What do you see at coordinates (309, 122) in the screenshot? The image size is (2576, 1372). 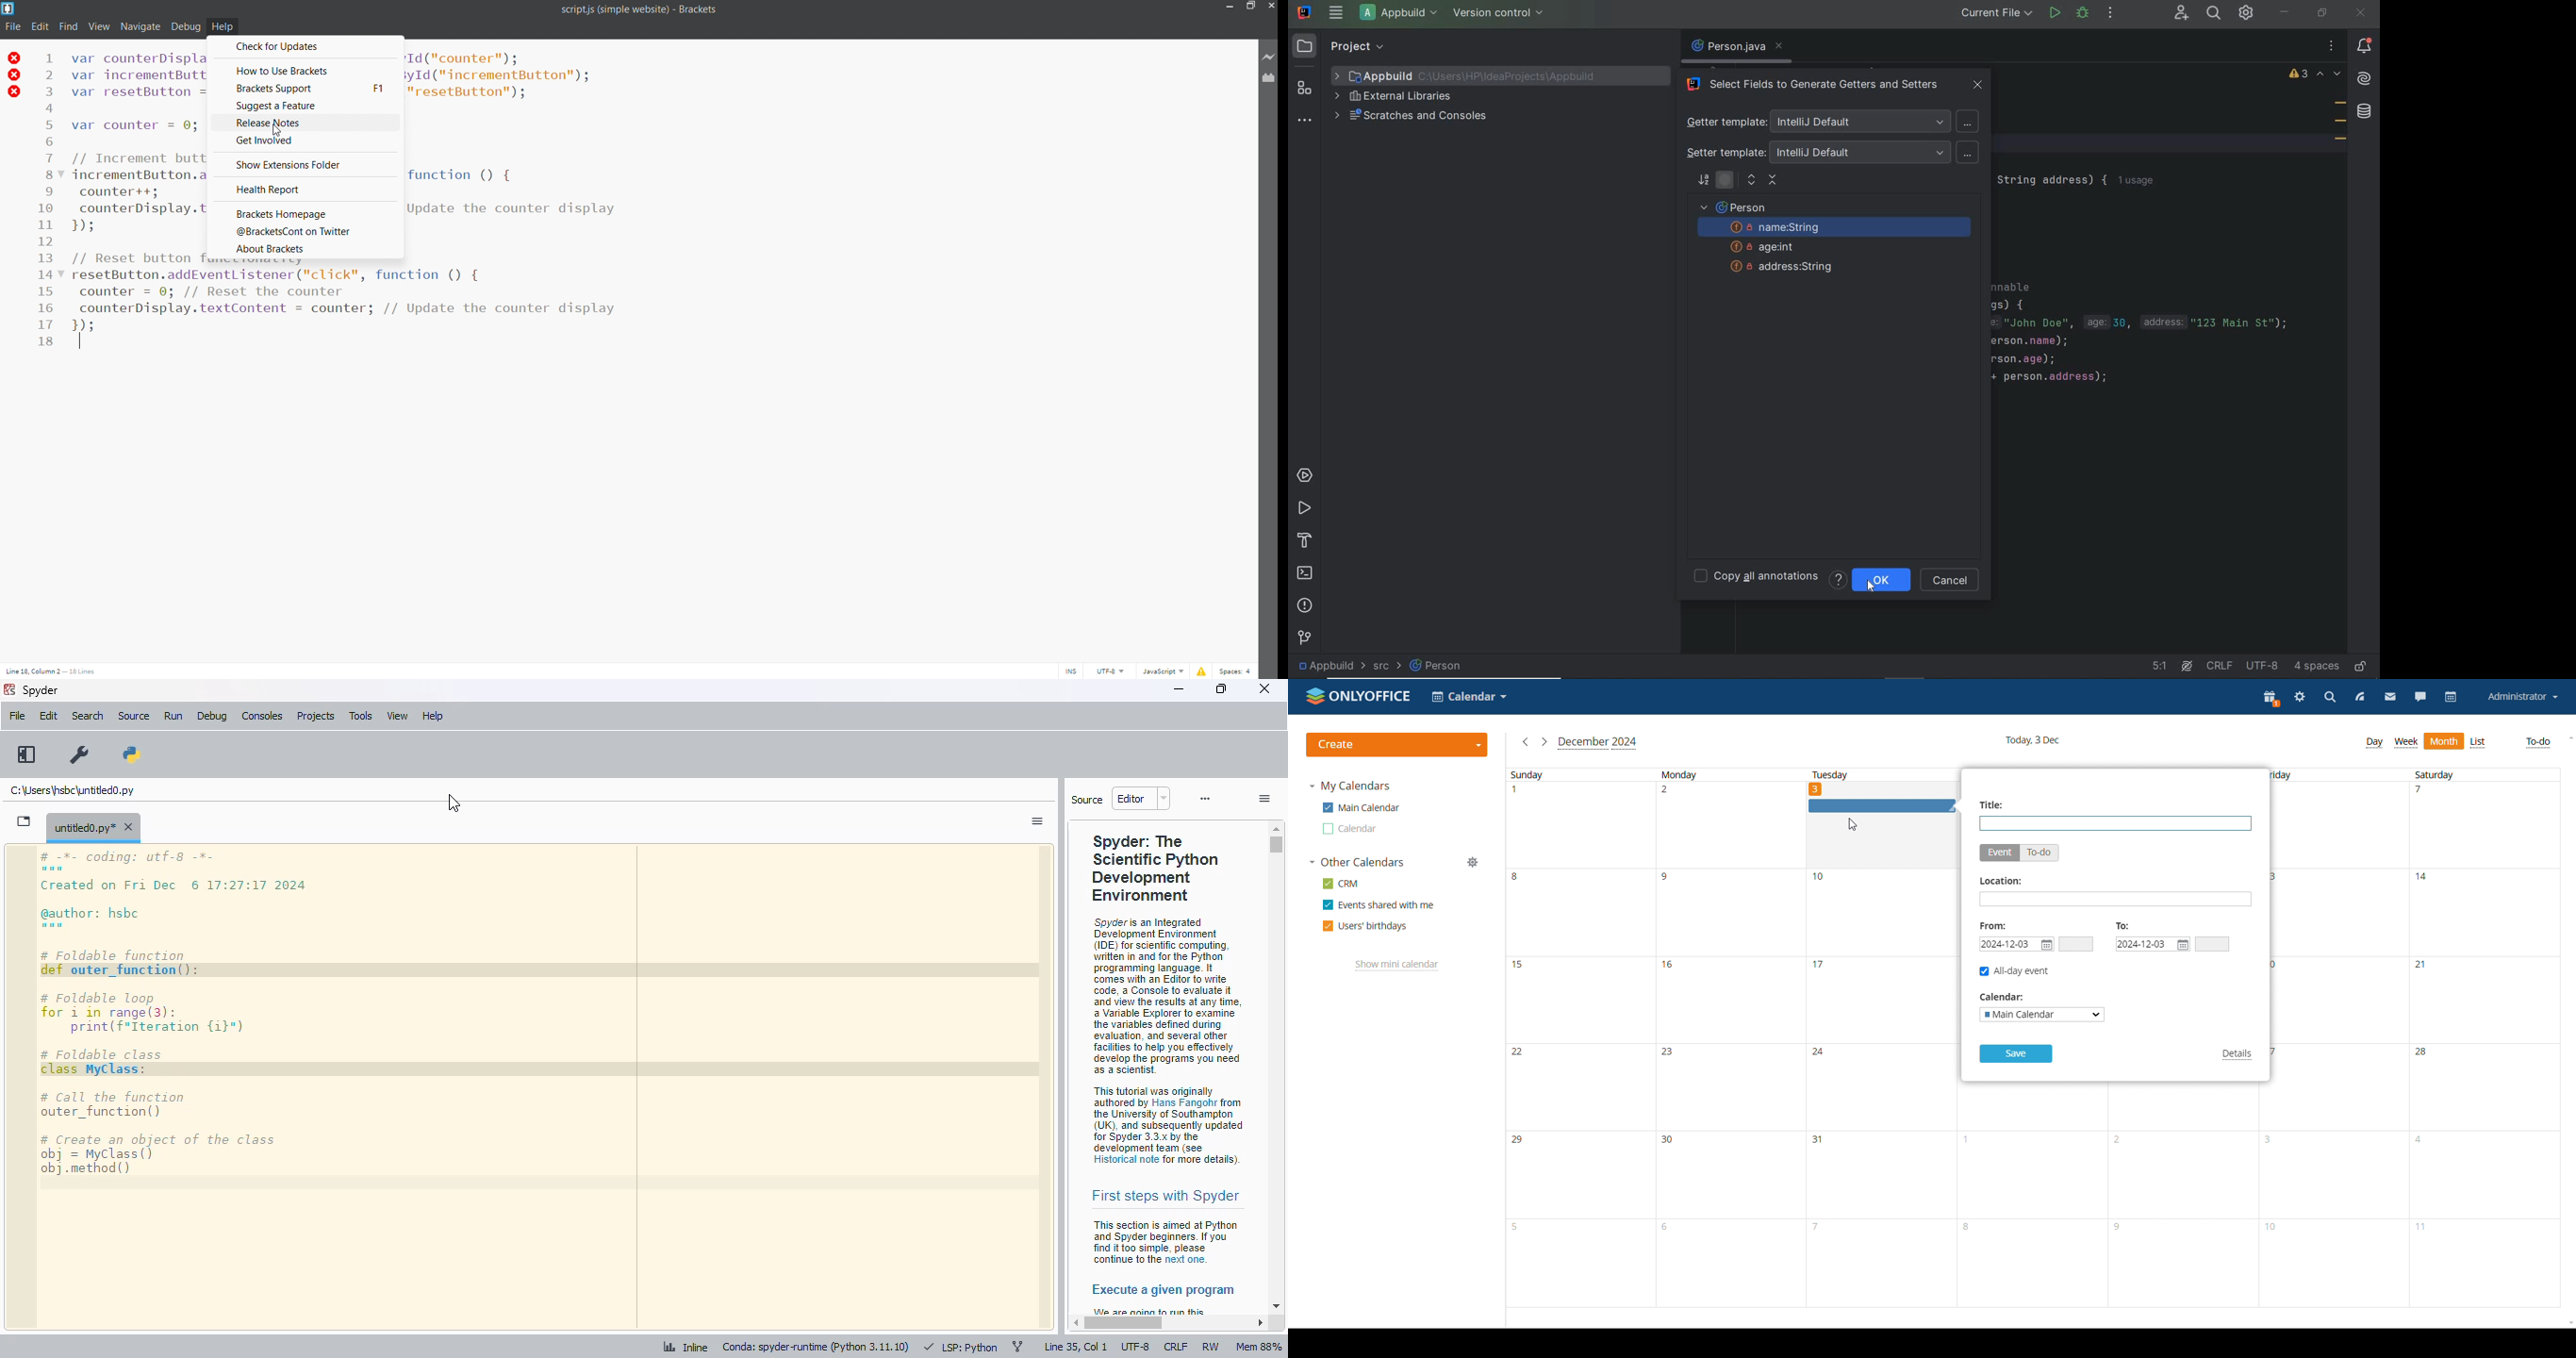 I see `release notes` at bounding box center [309, 122].